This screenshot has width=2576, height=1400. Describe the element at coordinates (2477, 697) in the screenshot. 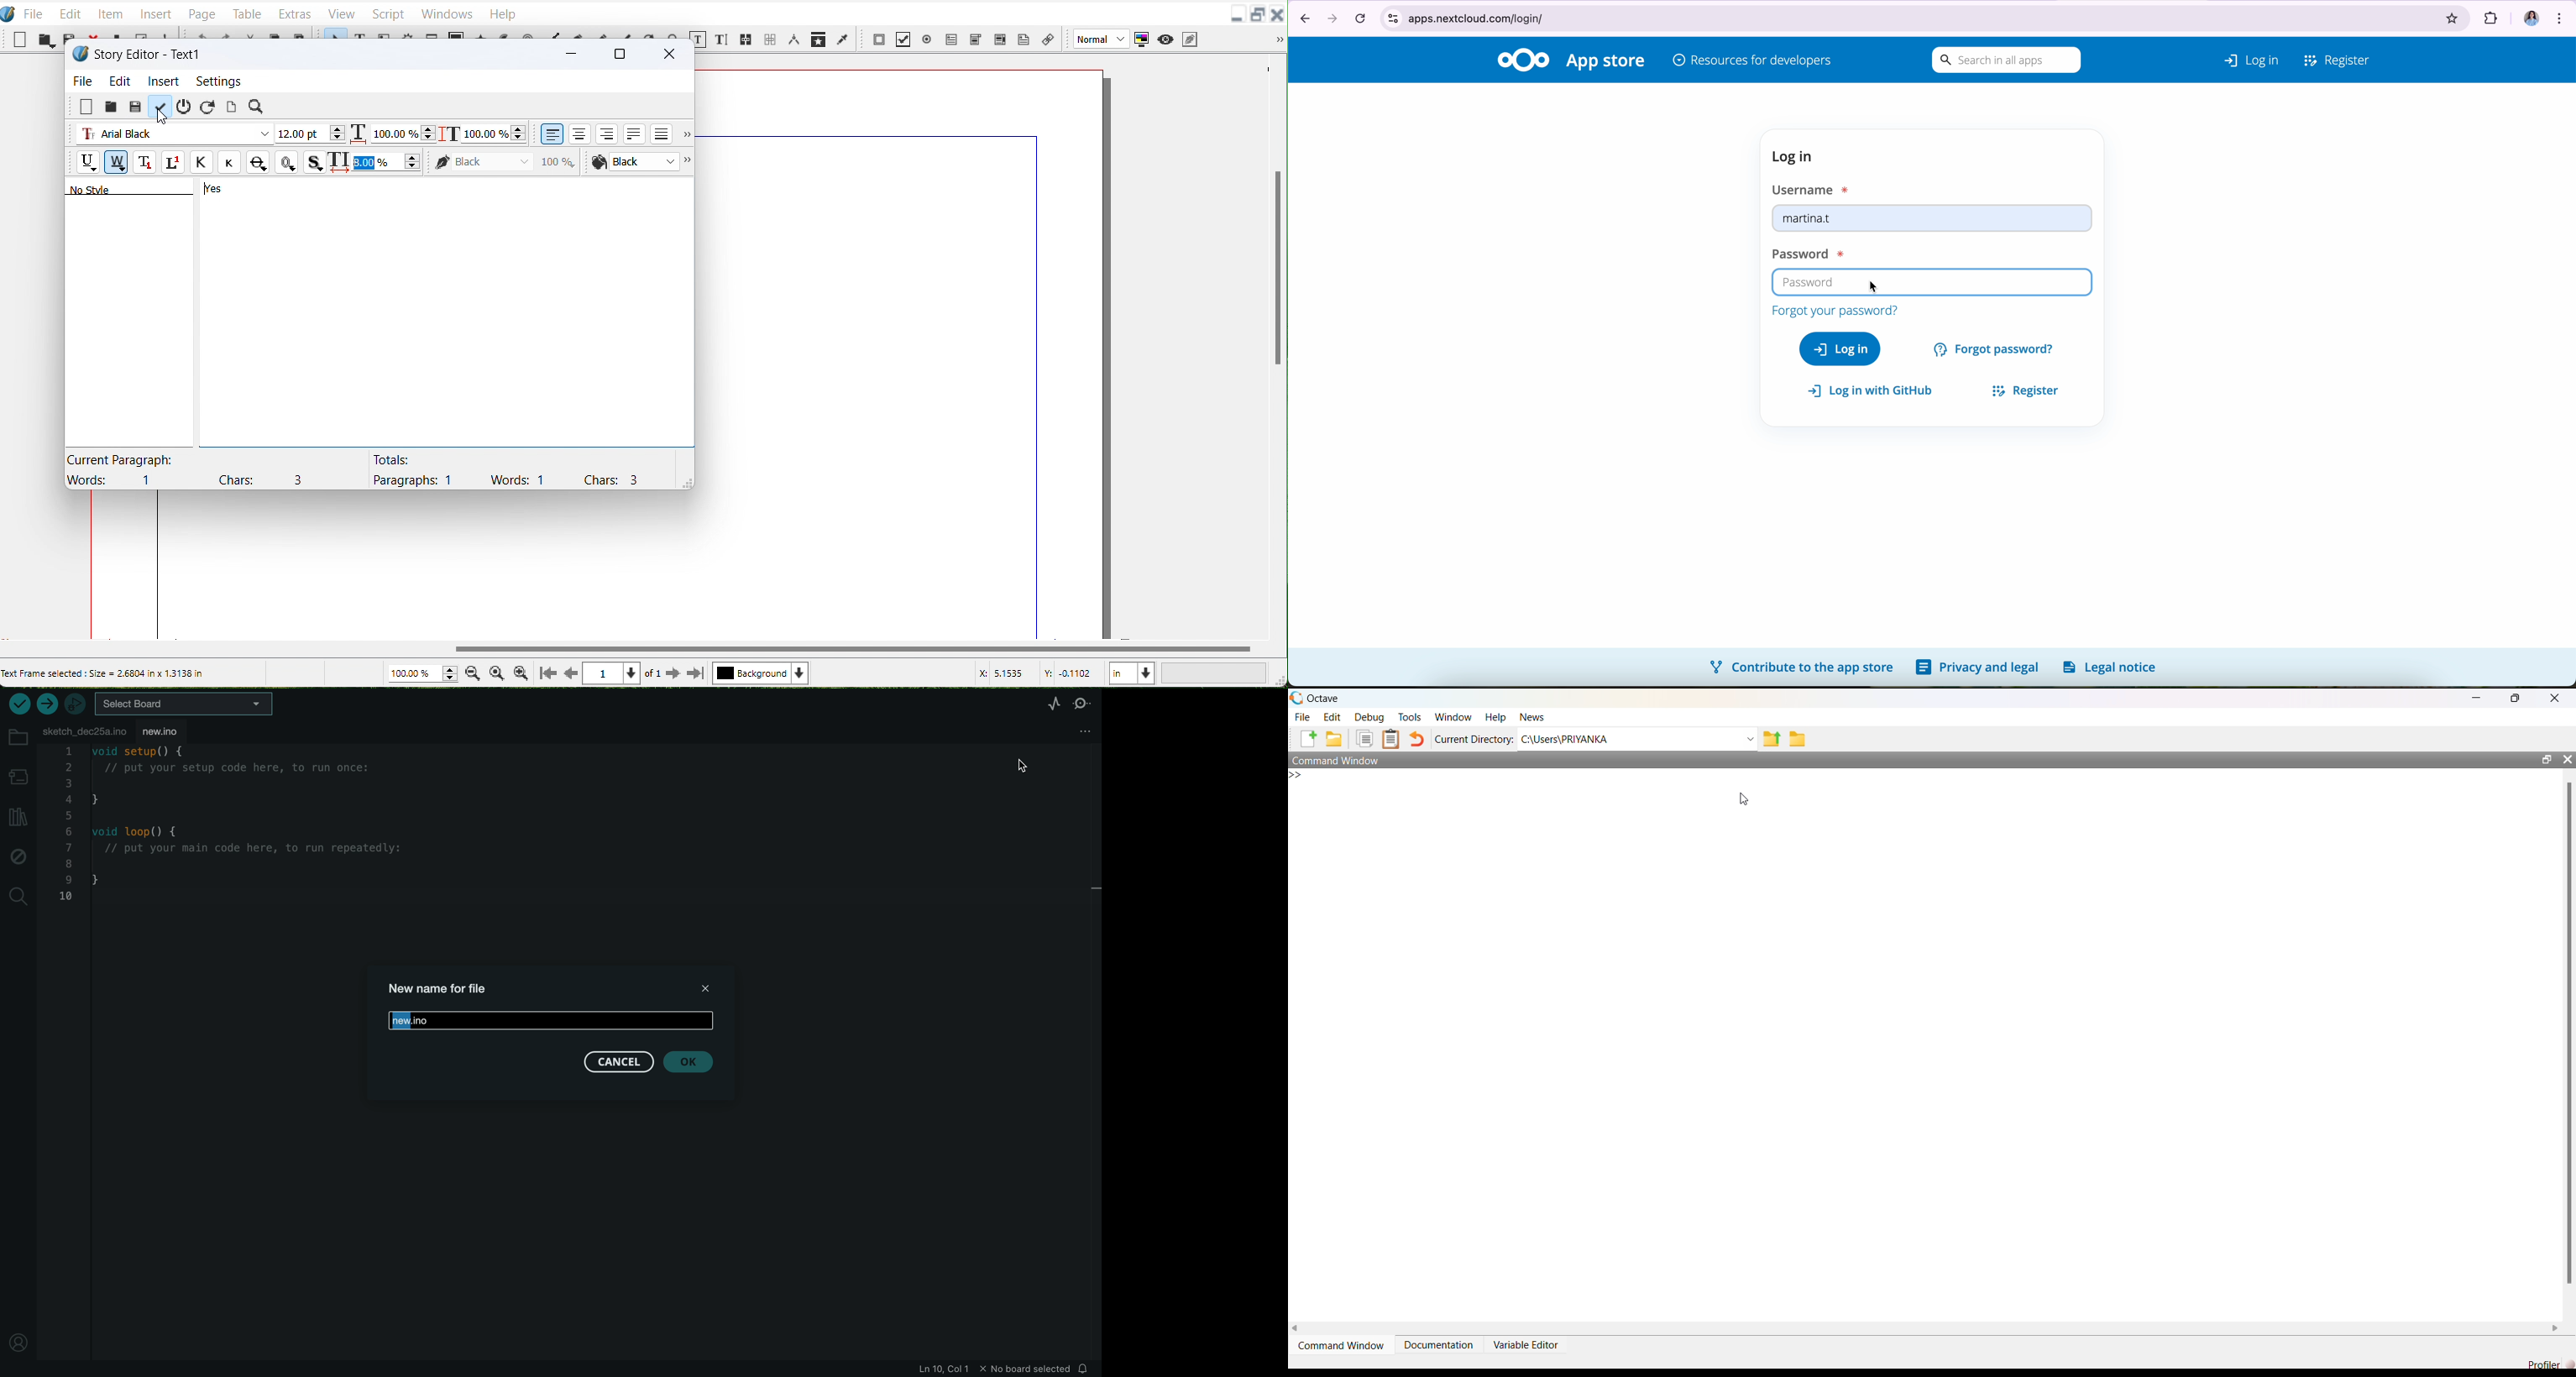

I see `minimise` at that location.